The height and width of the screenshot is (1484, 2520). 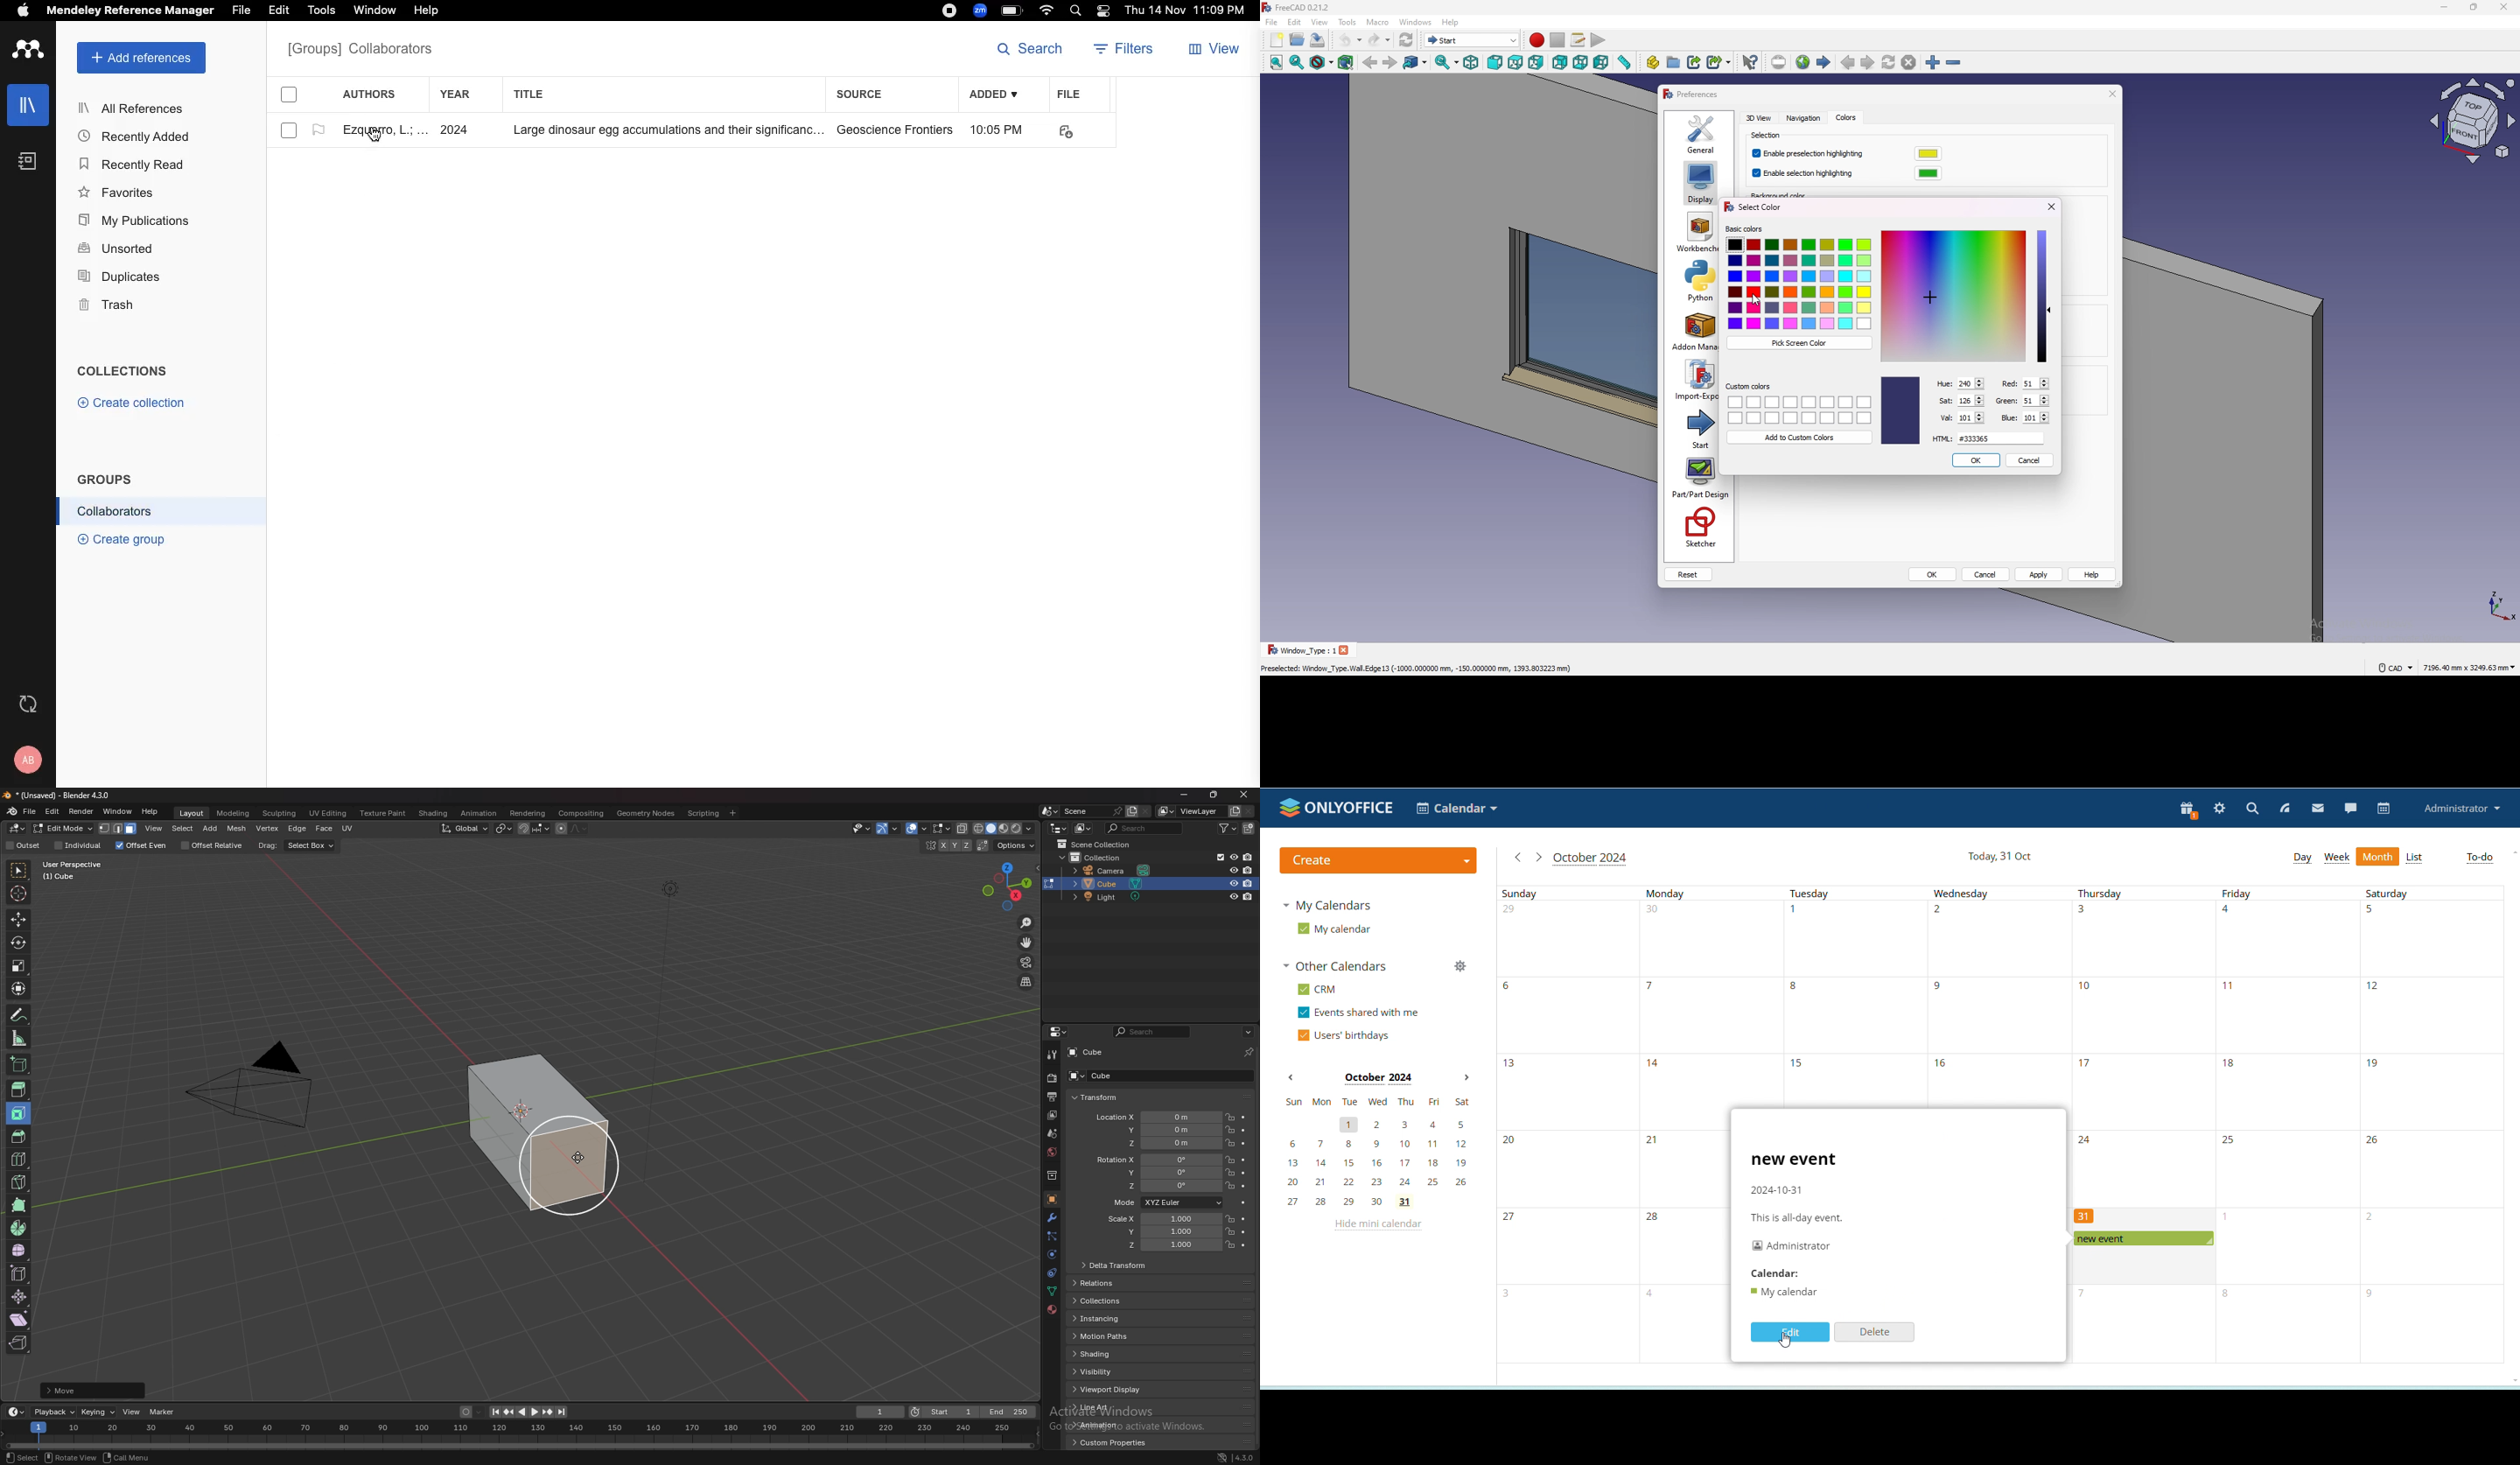 I want to click on remove scene, so click(x=1145, y=811).